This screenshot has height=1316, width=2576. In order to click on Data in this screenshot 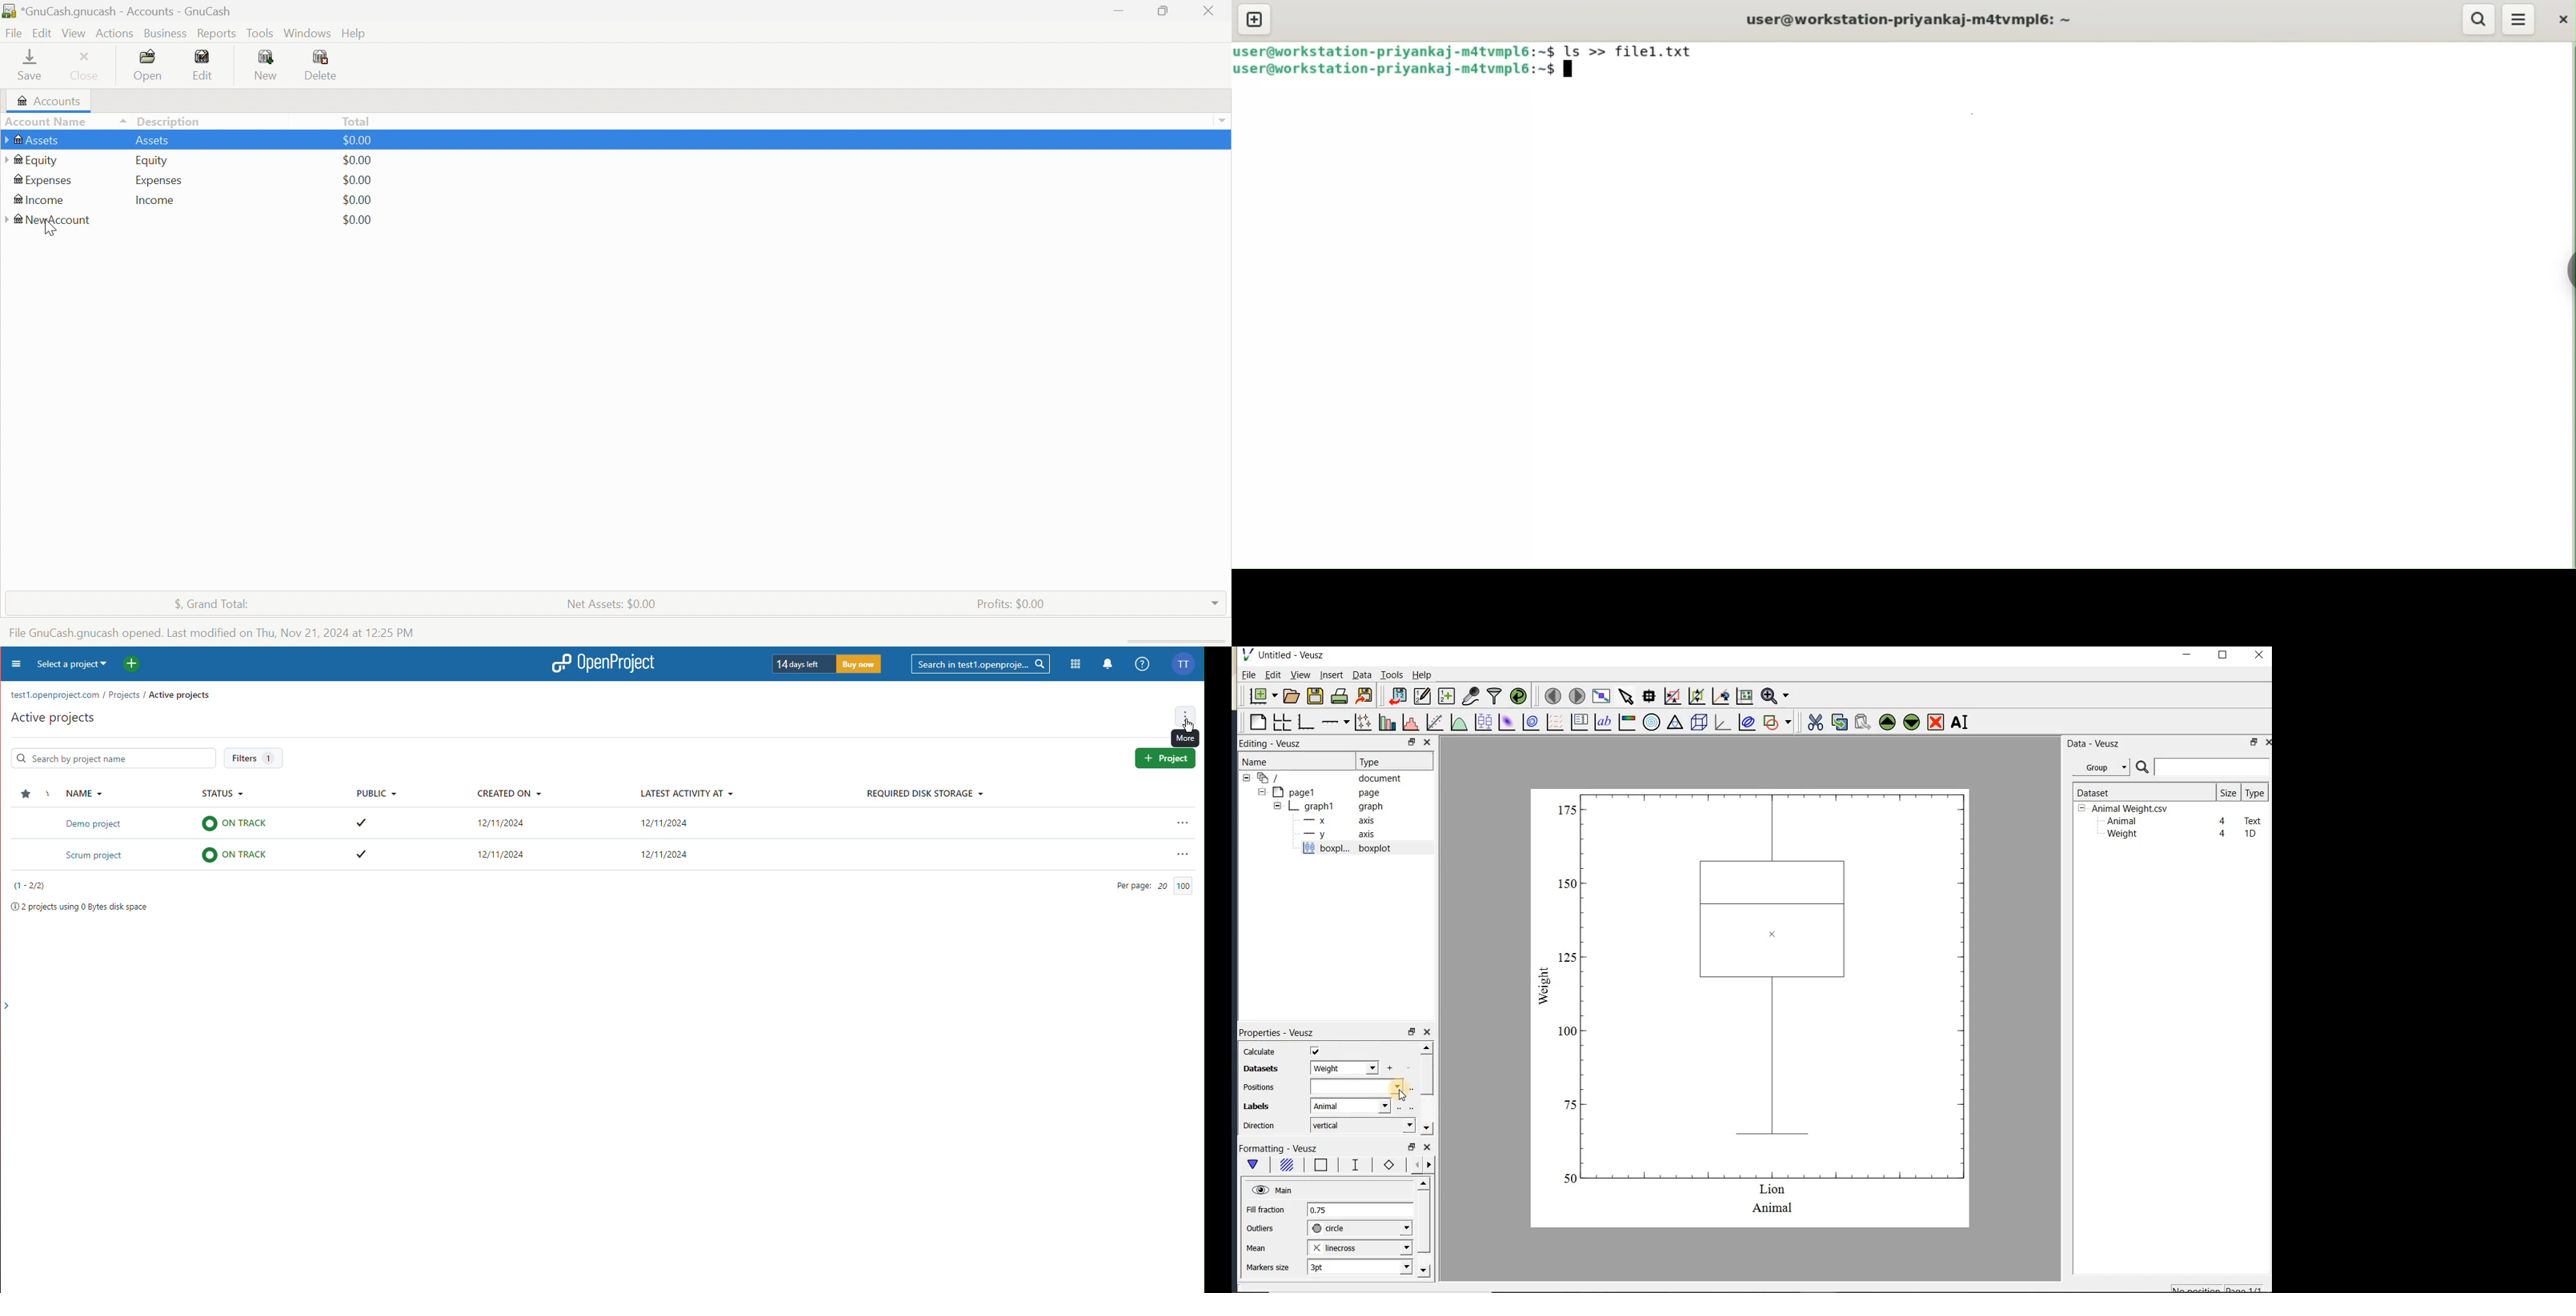, I will do `click(1362, 674)`.